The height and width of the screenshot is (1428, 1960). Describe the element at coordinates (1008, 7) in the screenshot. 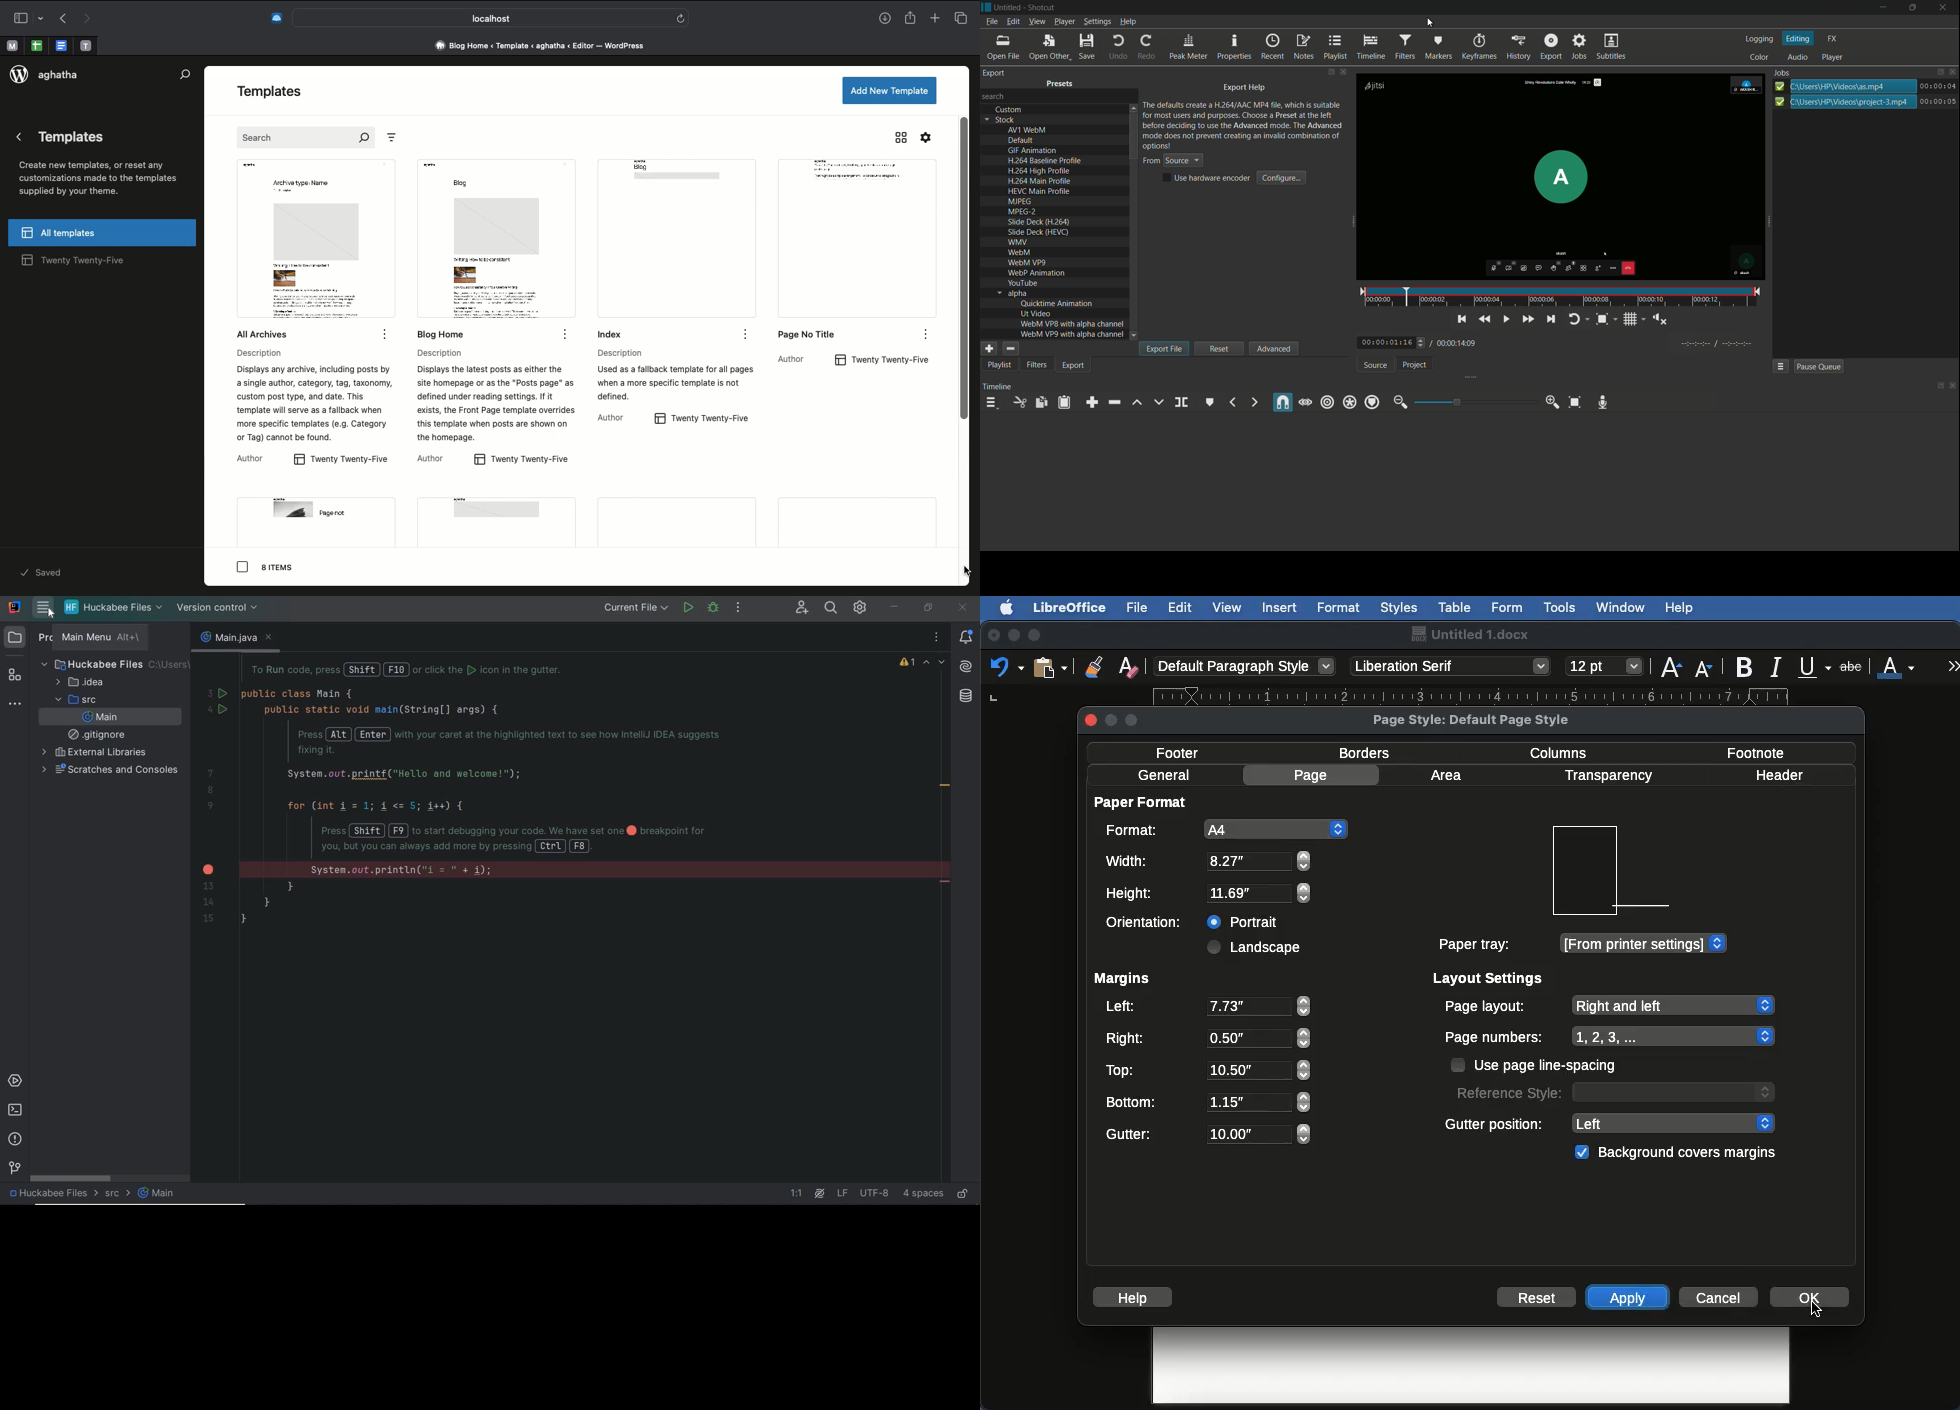

I see `project name` at that location.